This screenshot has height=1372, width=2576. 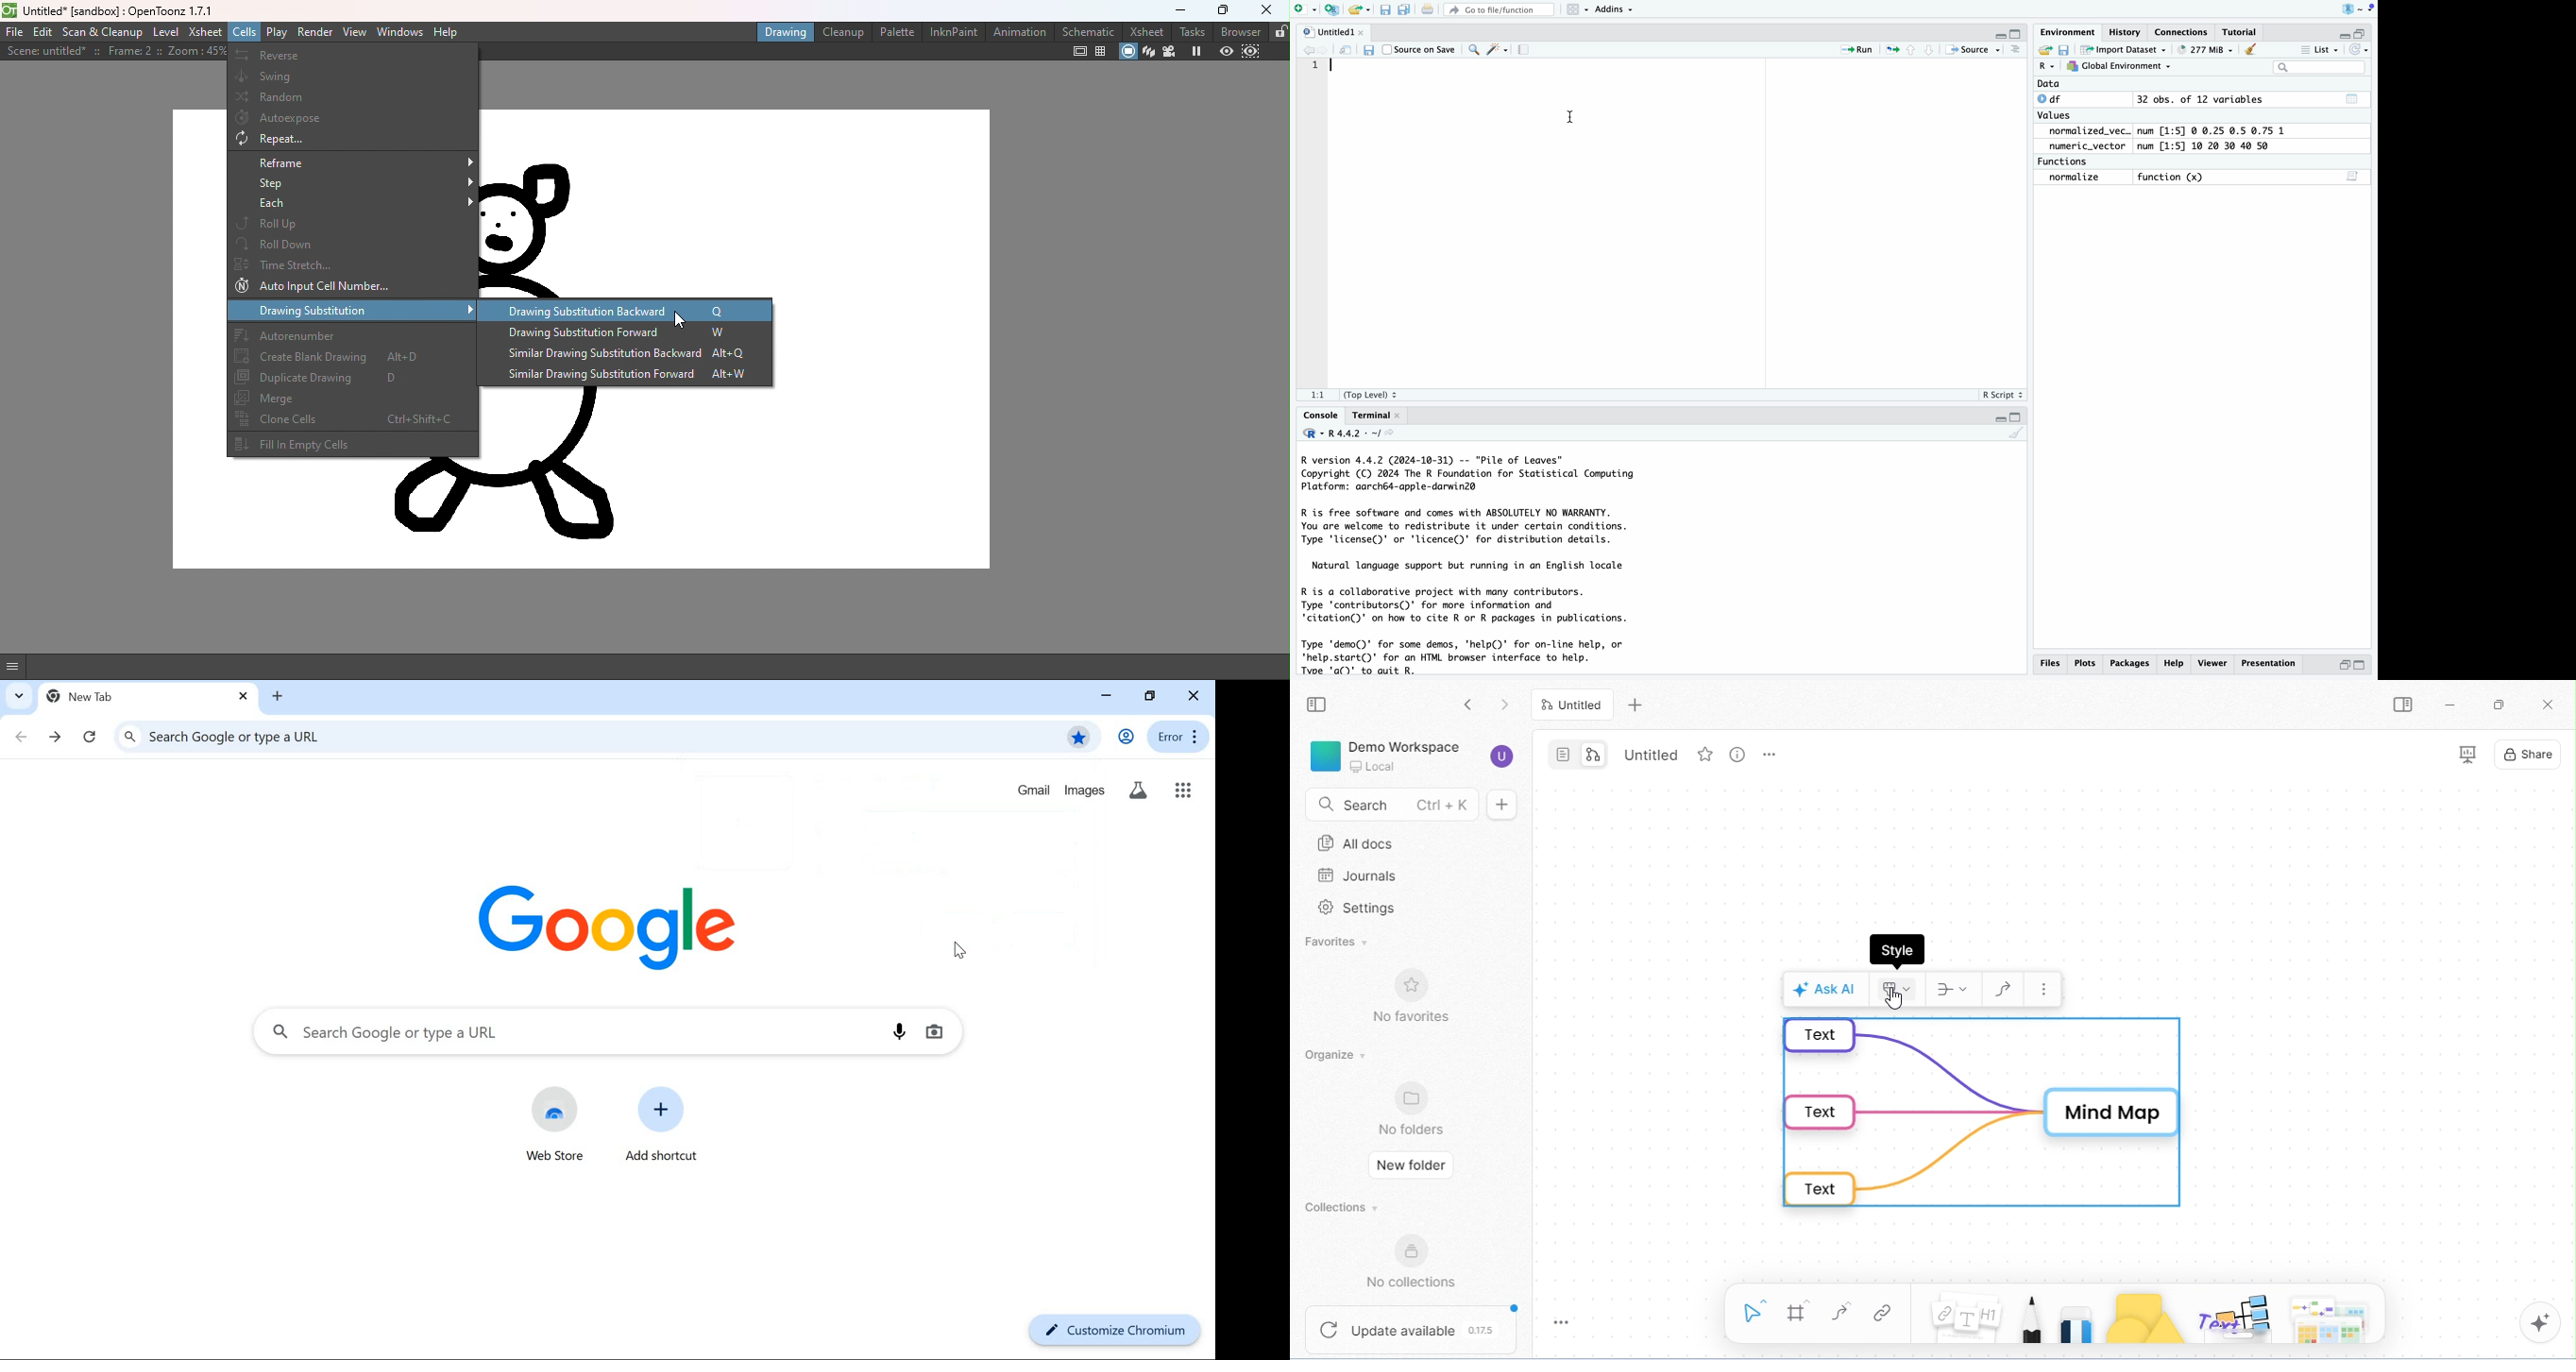 I want to click on minimise, so click(x=2345, y=663).